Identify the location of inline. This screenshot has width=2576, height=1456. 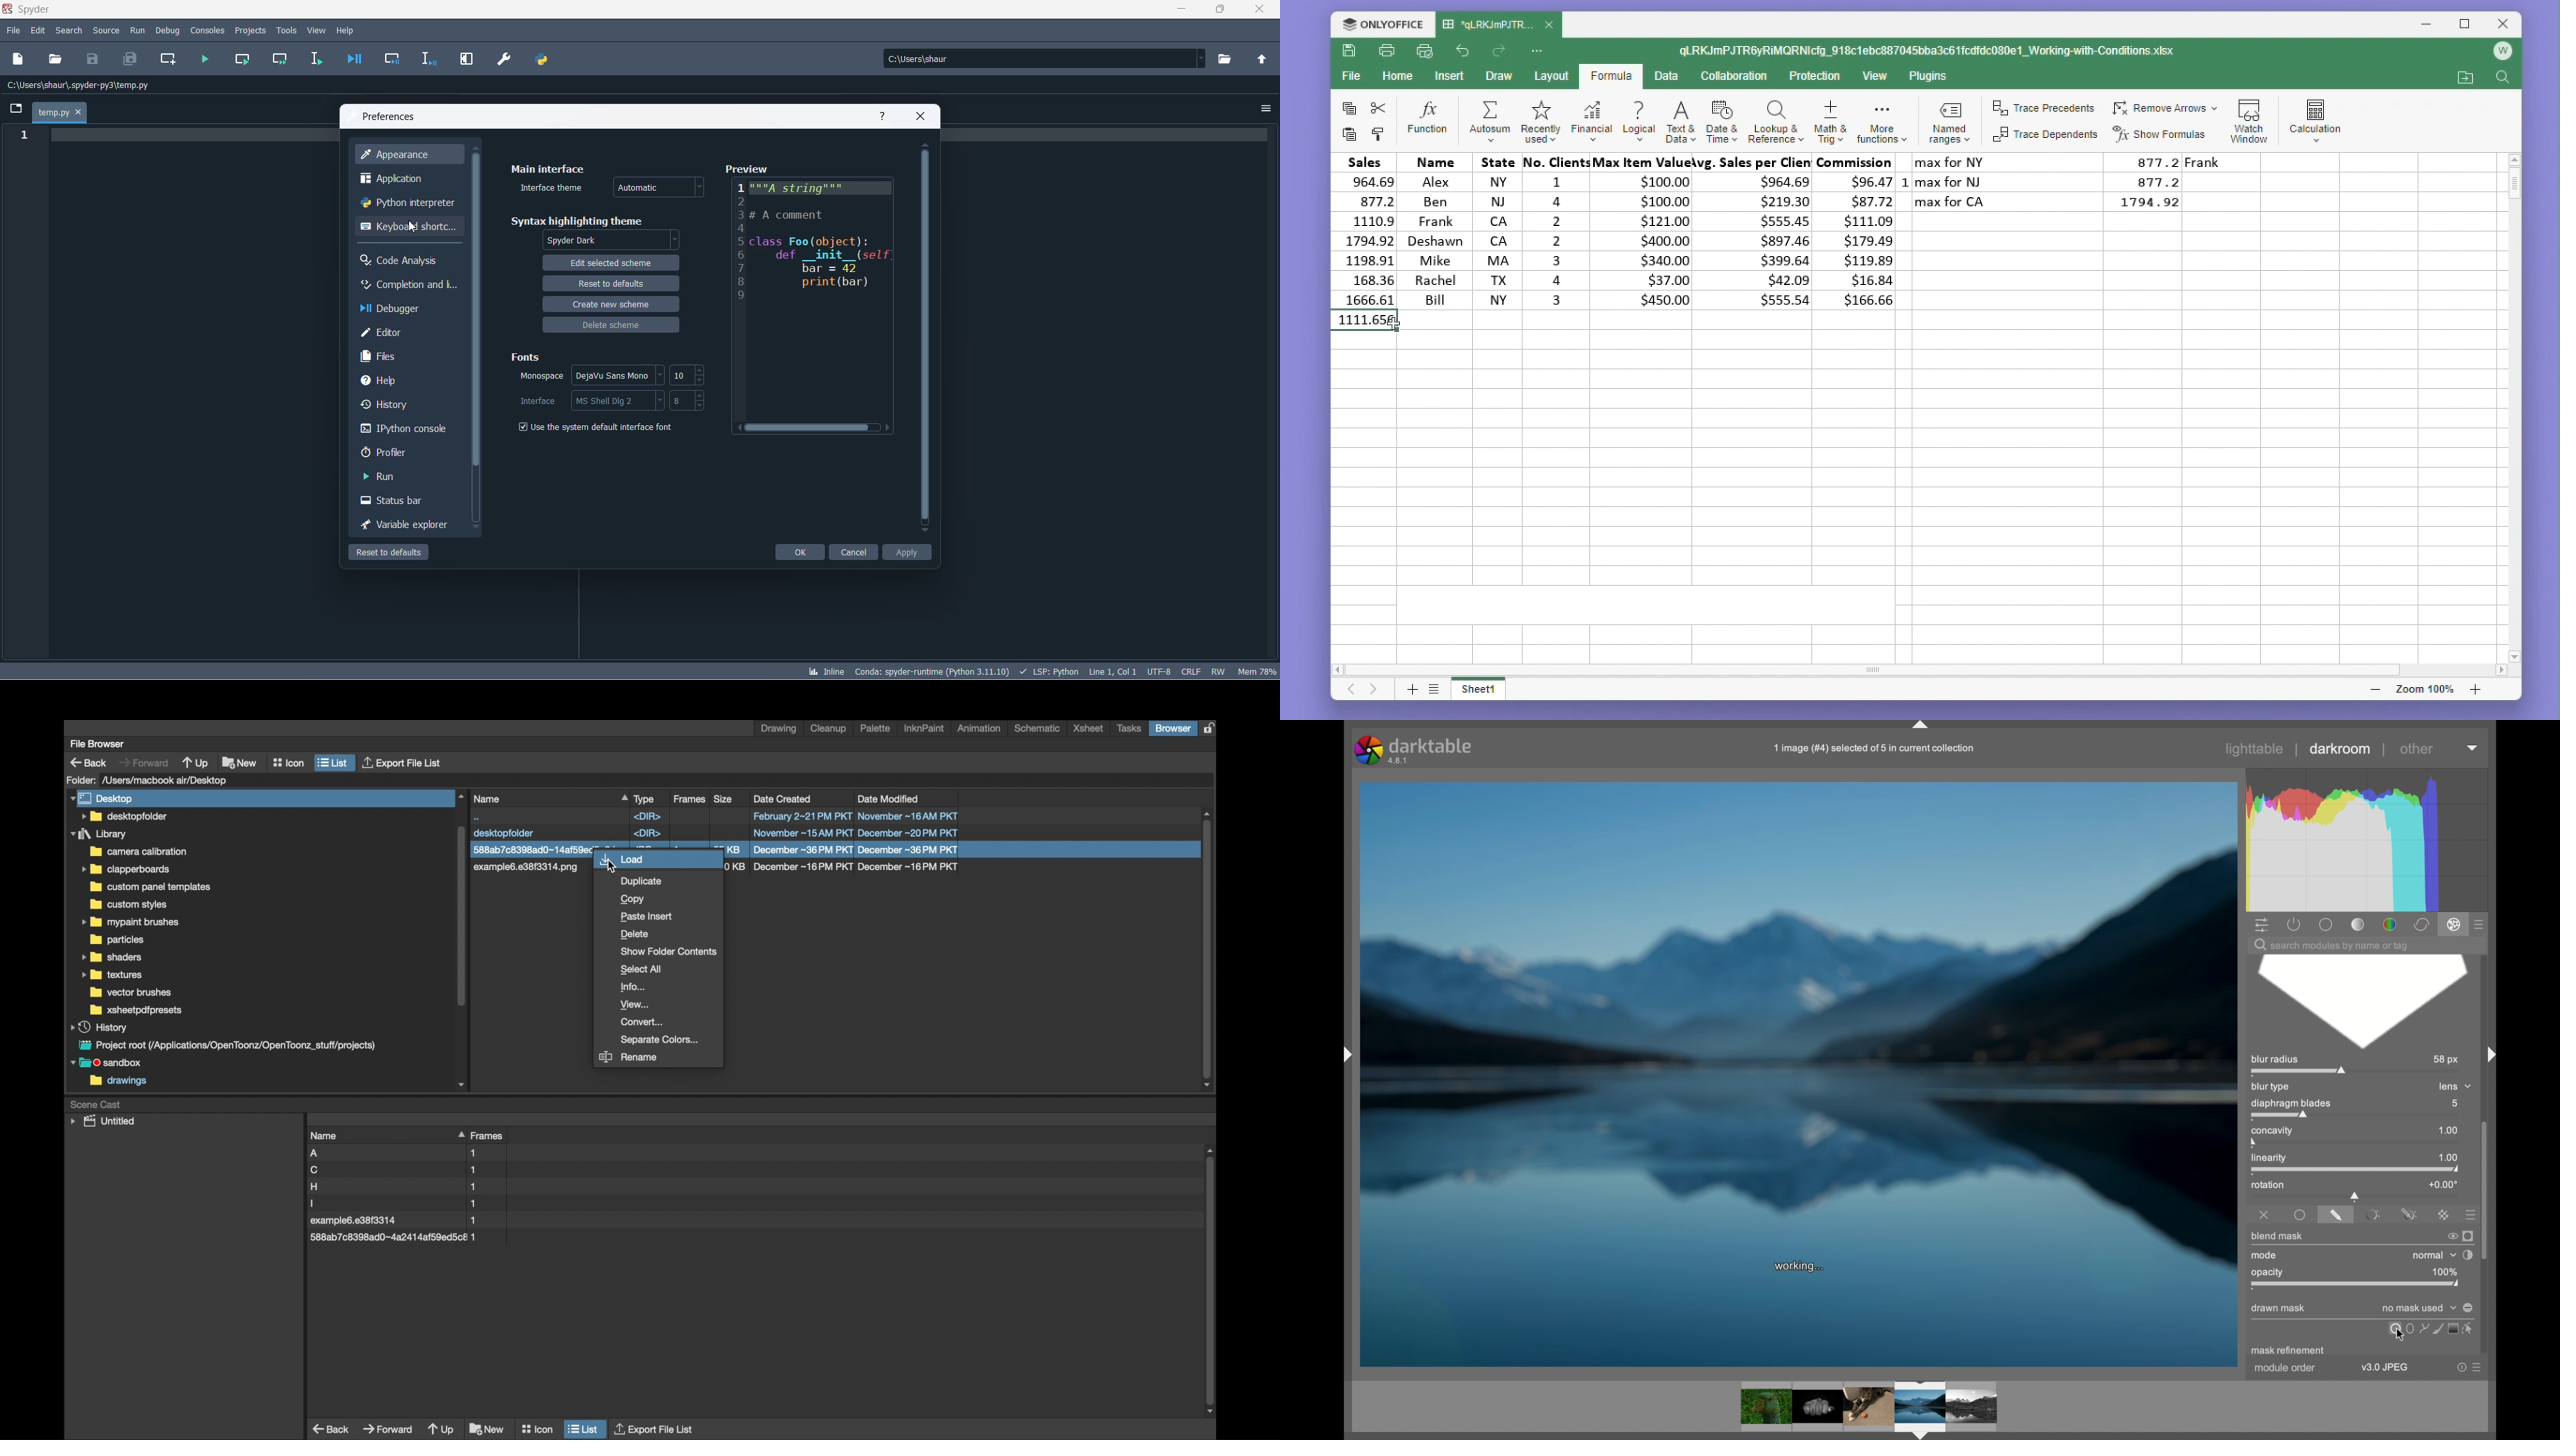
(826, 673).